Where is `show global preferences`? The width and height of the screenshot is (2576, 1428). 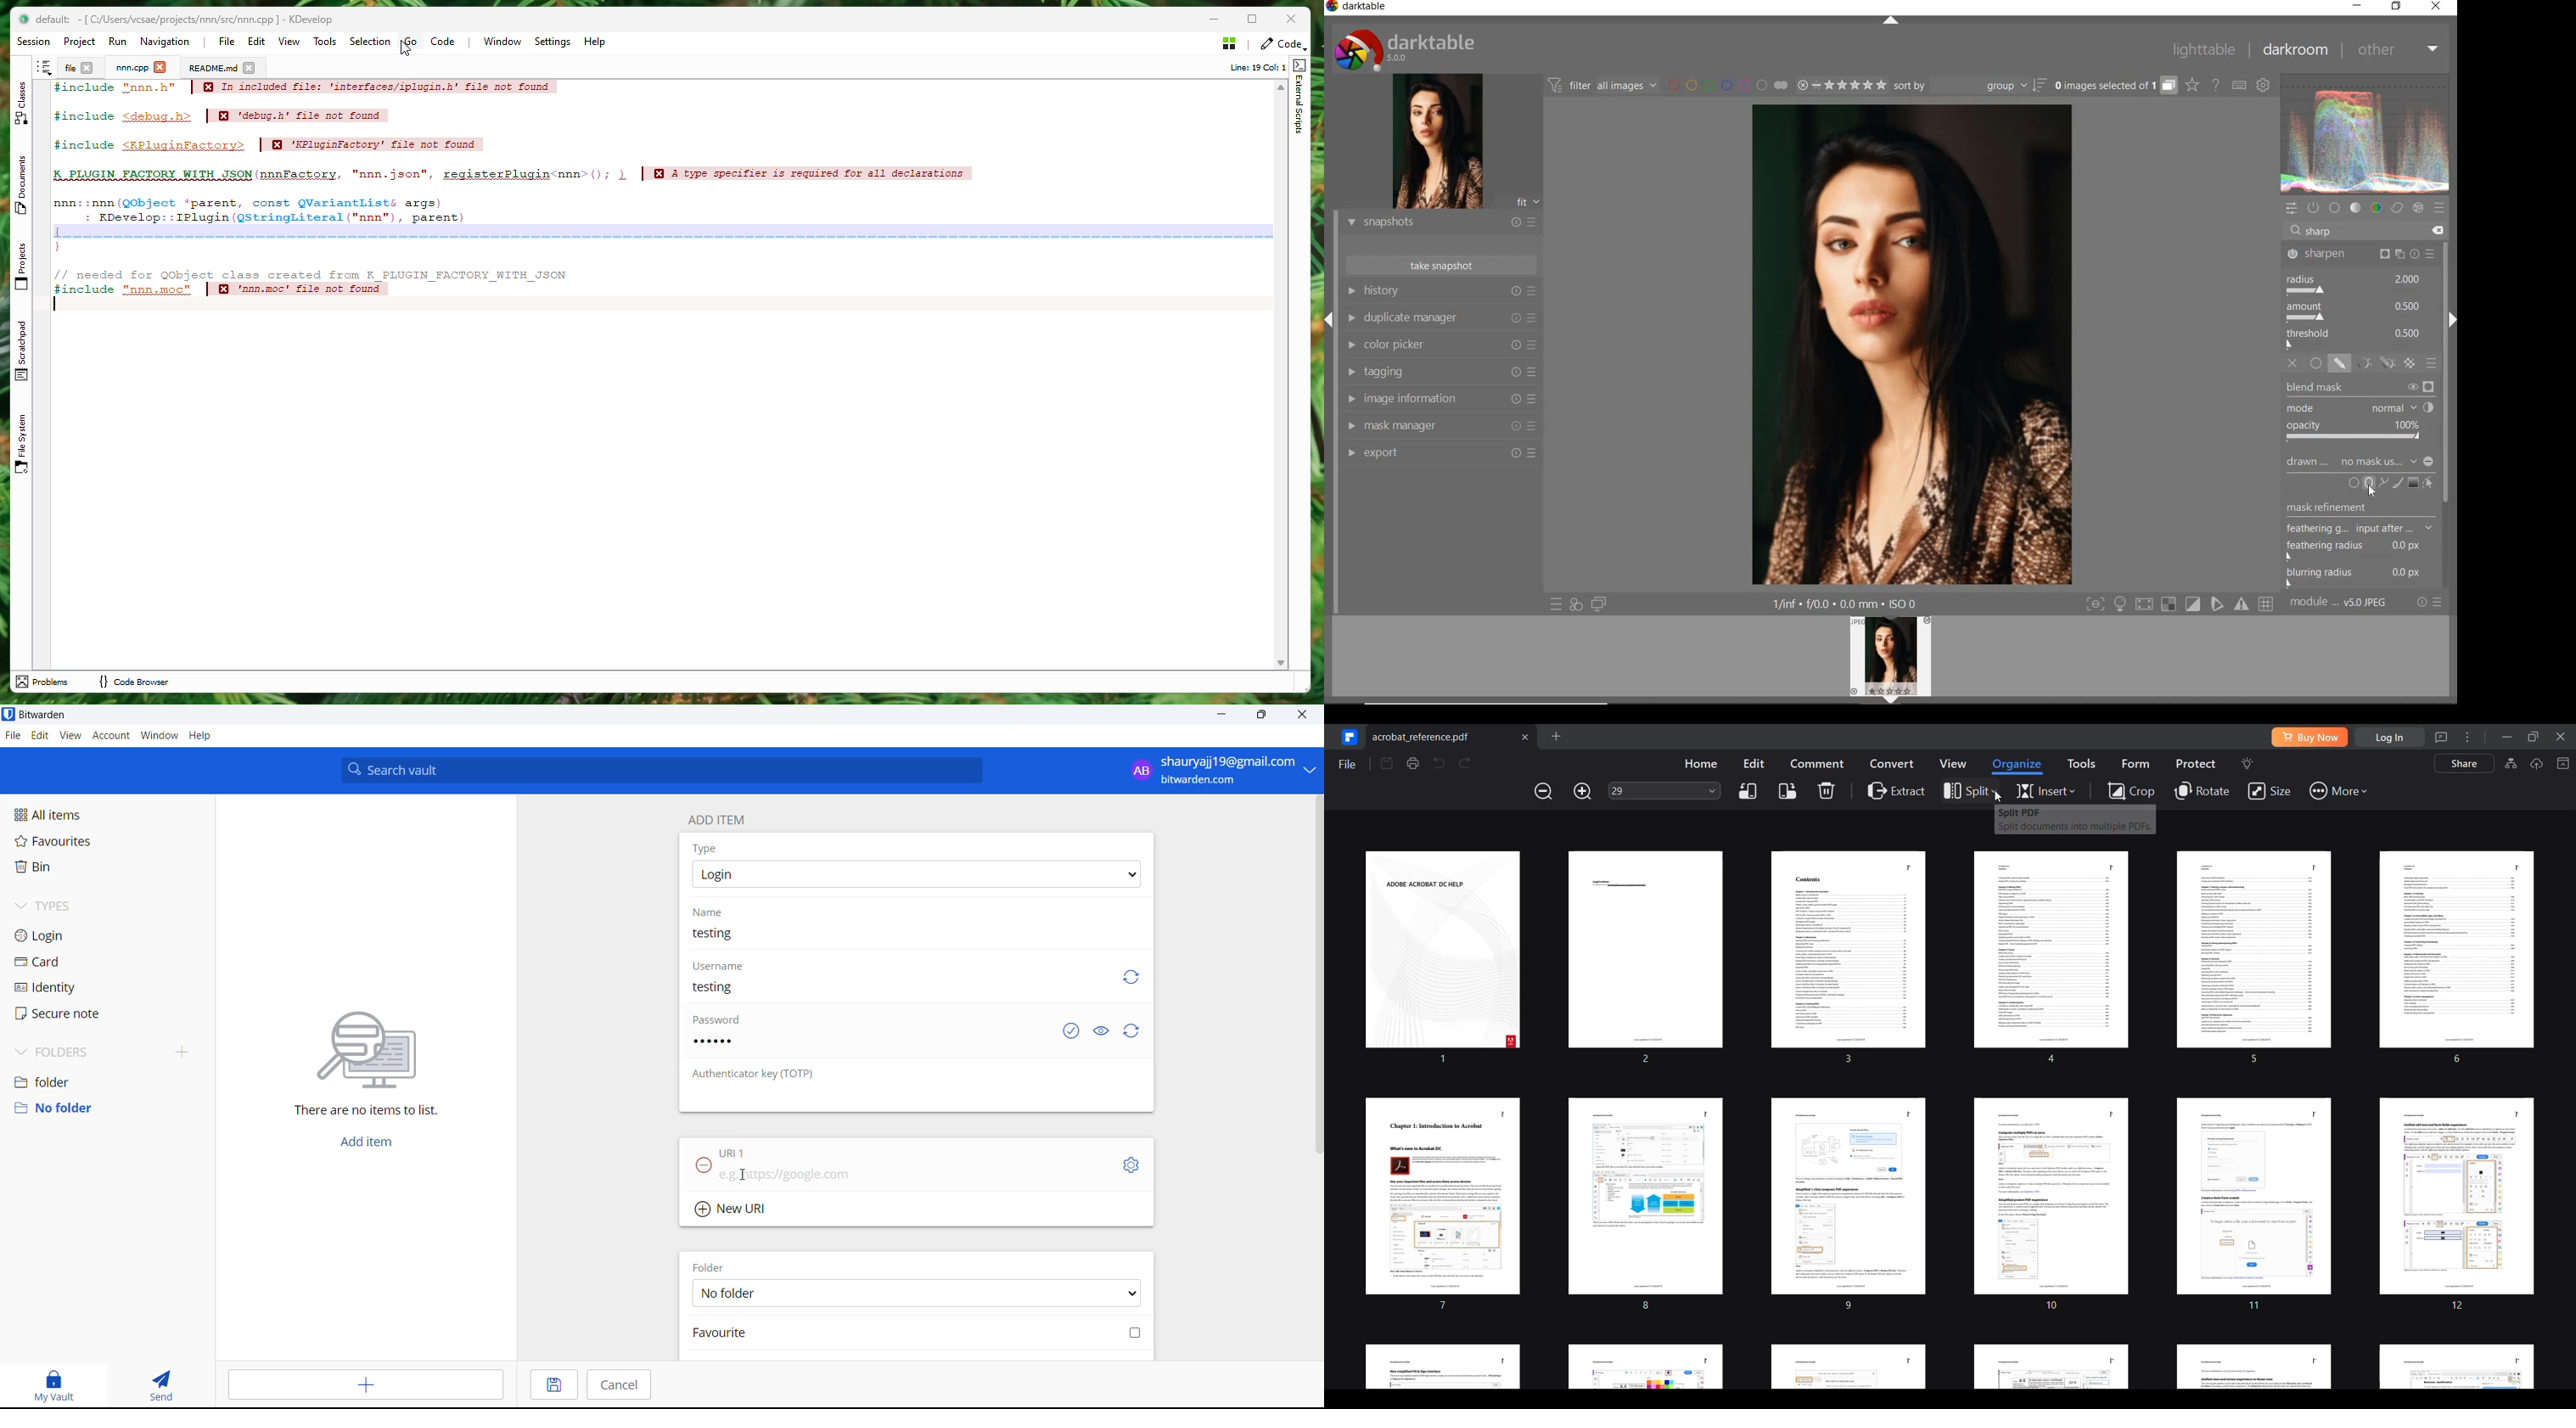
show global preferences is located at coordinates (2263, 82).